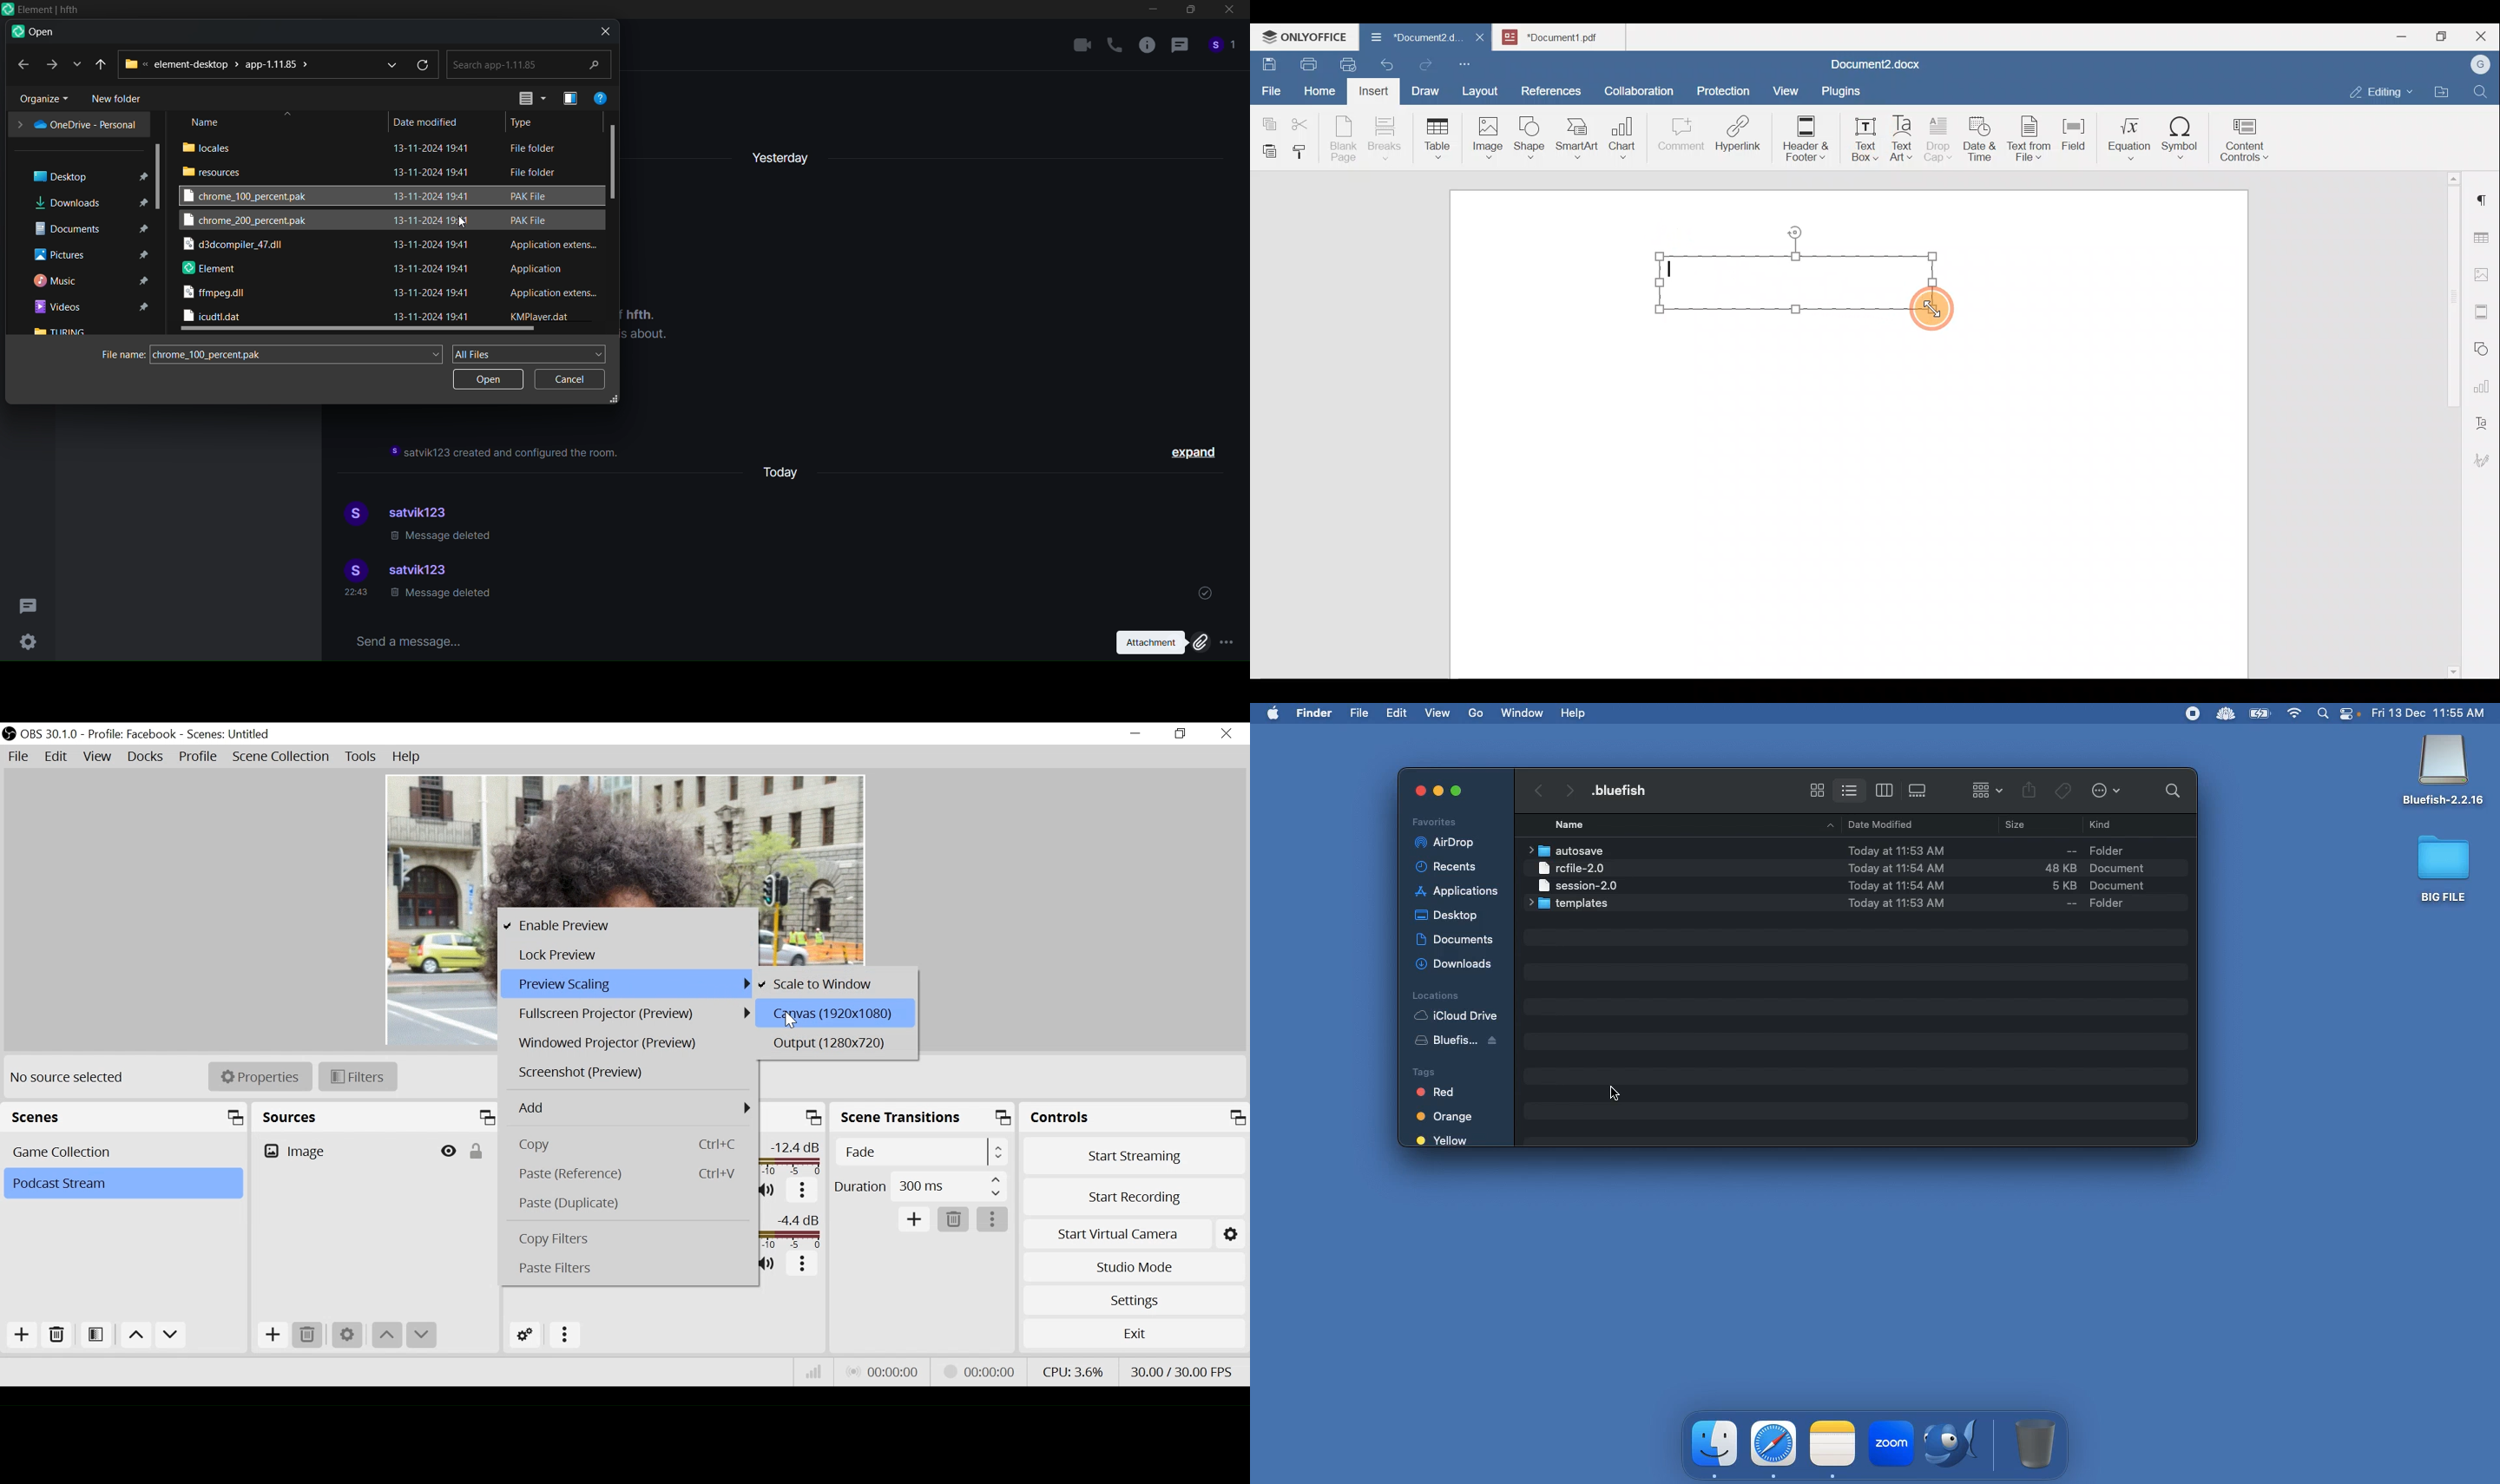  What do you see at coordinates (615, 400) in the screenshot?
I see `resize dialog` at bounding box center [615, 400].